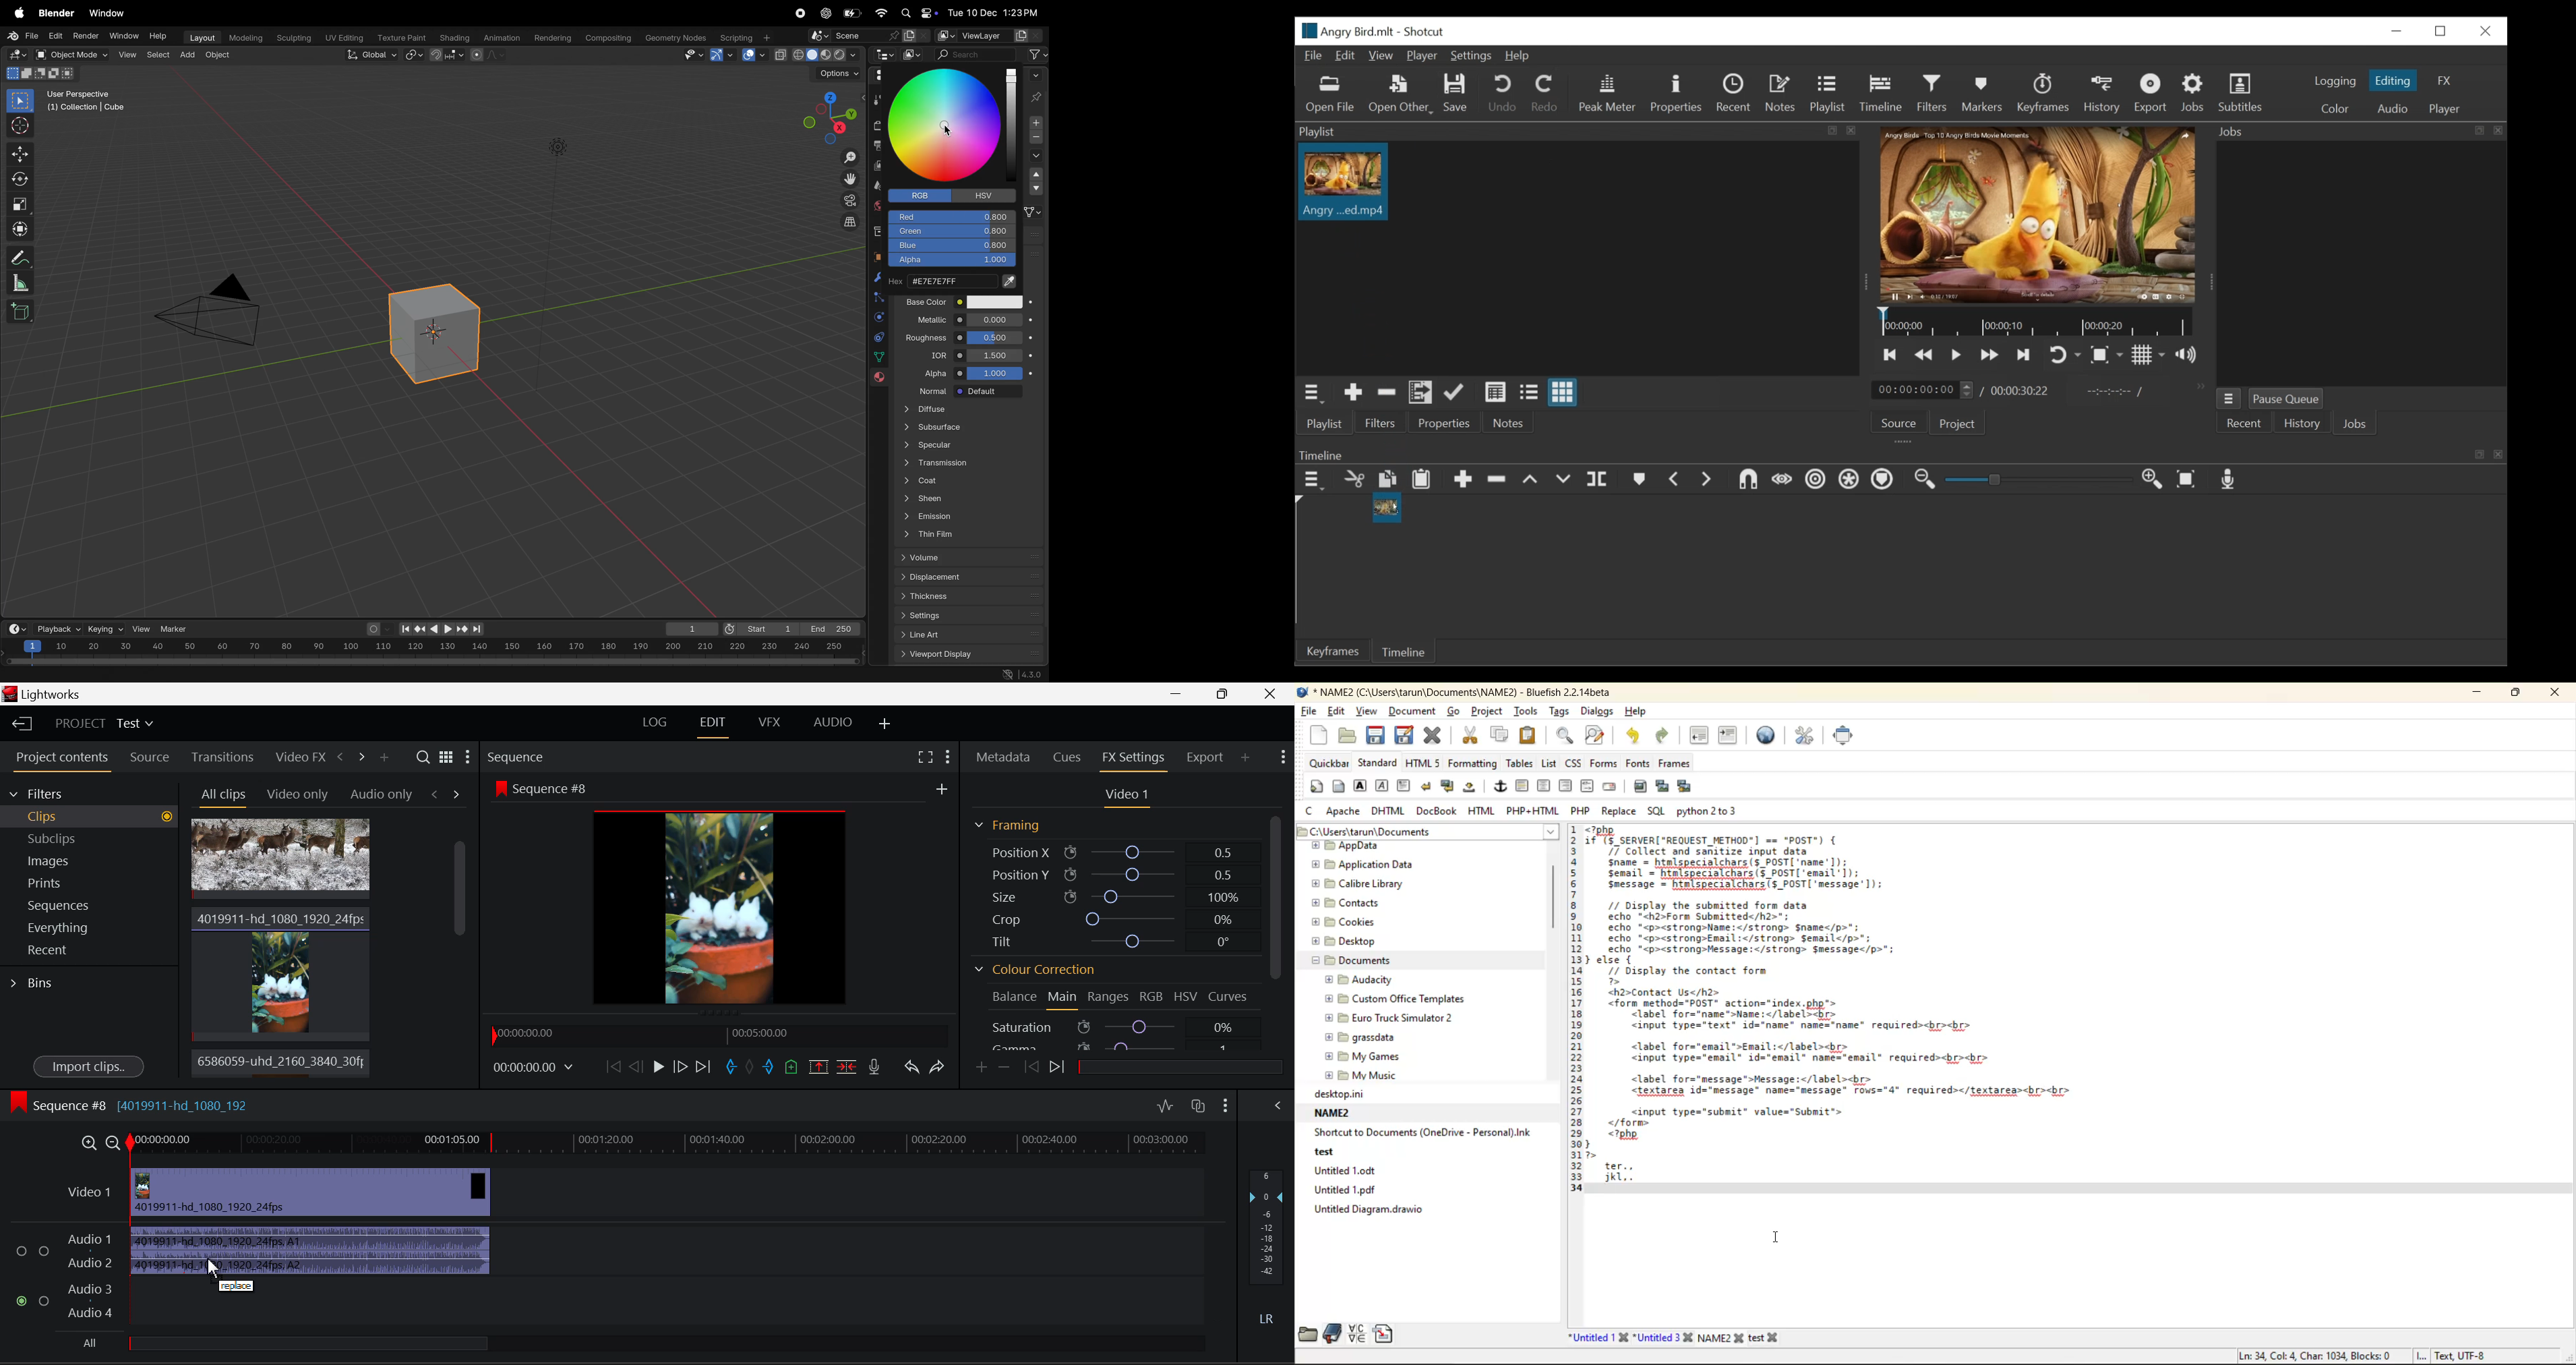  I want to click on html5, so click(1423, 763).